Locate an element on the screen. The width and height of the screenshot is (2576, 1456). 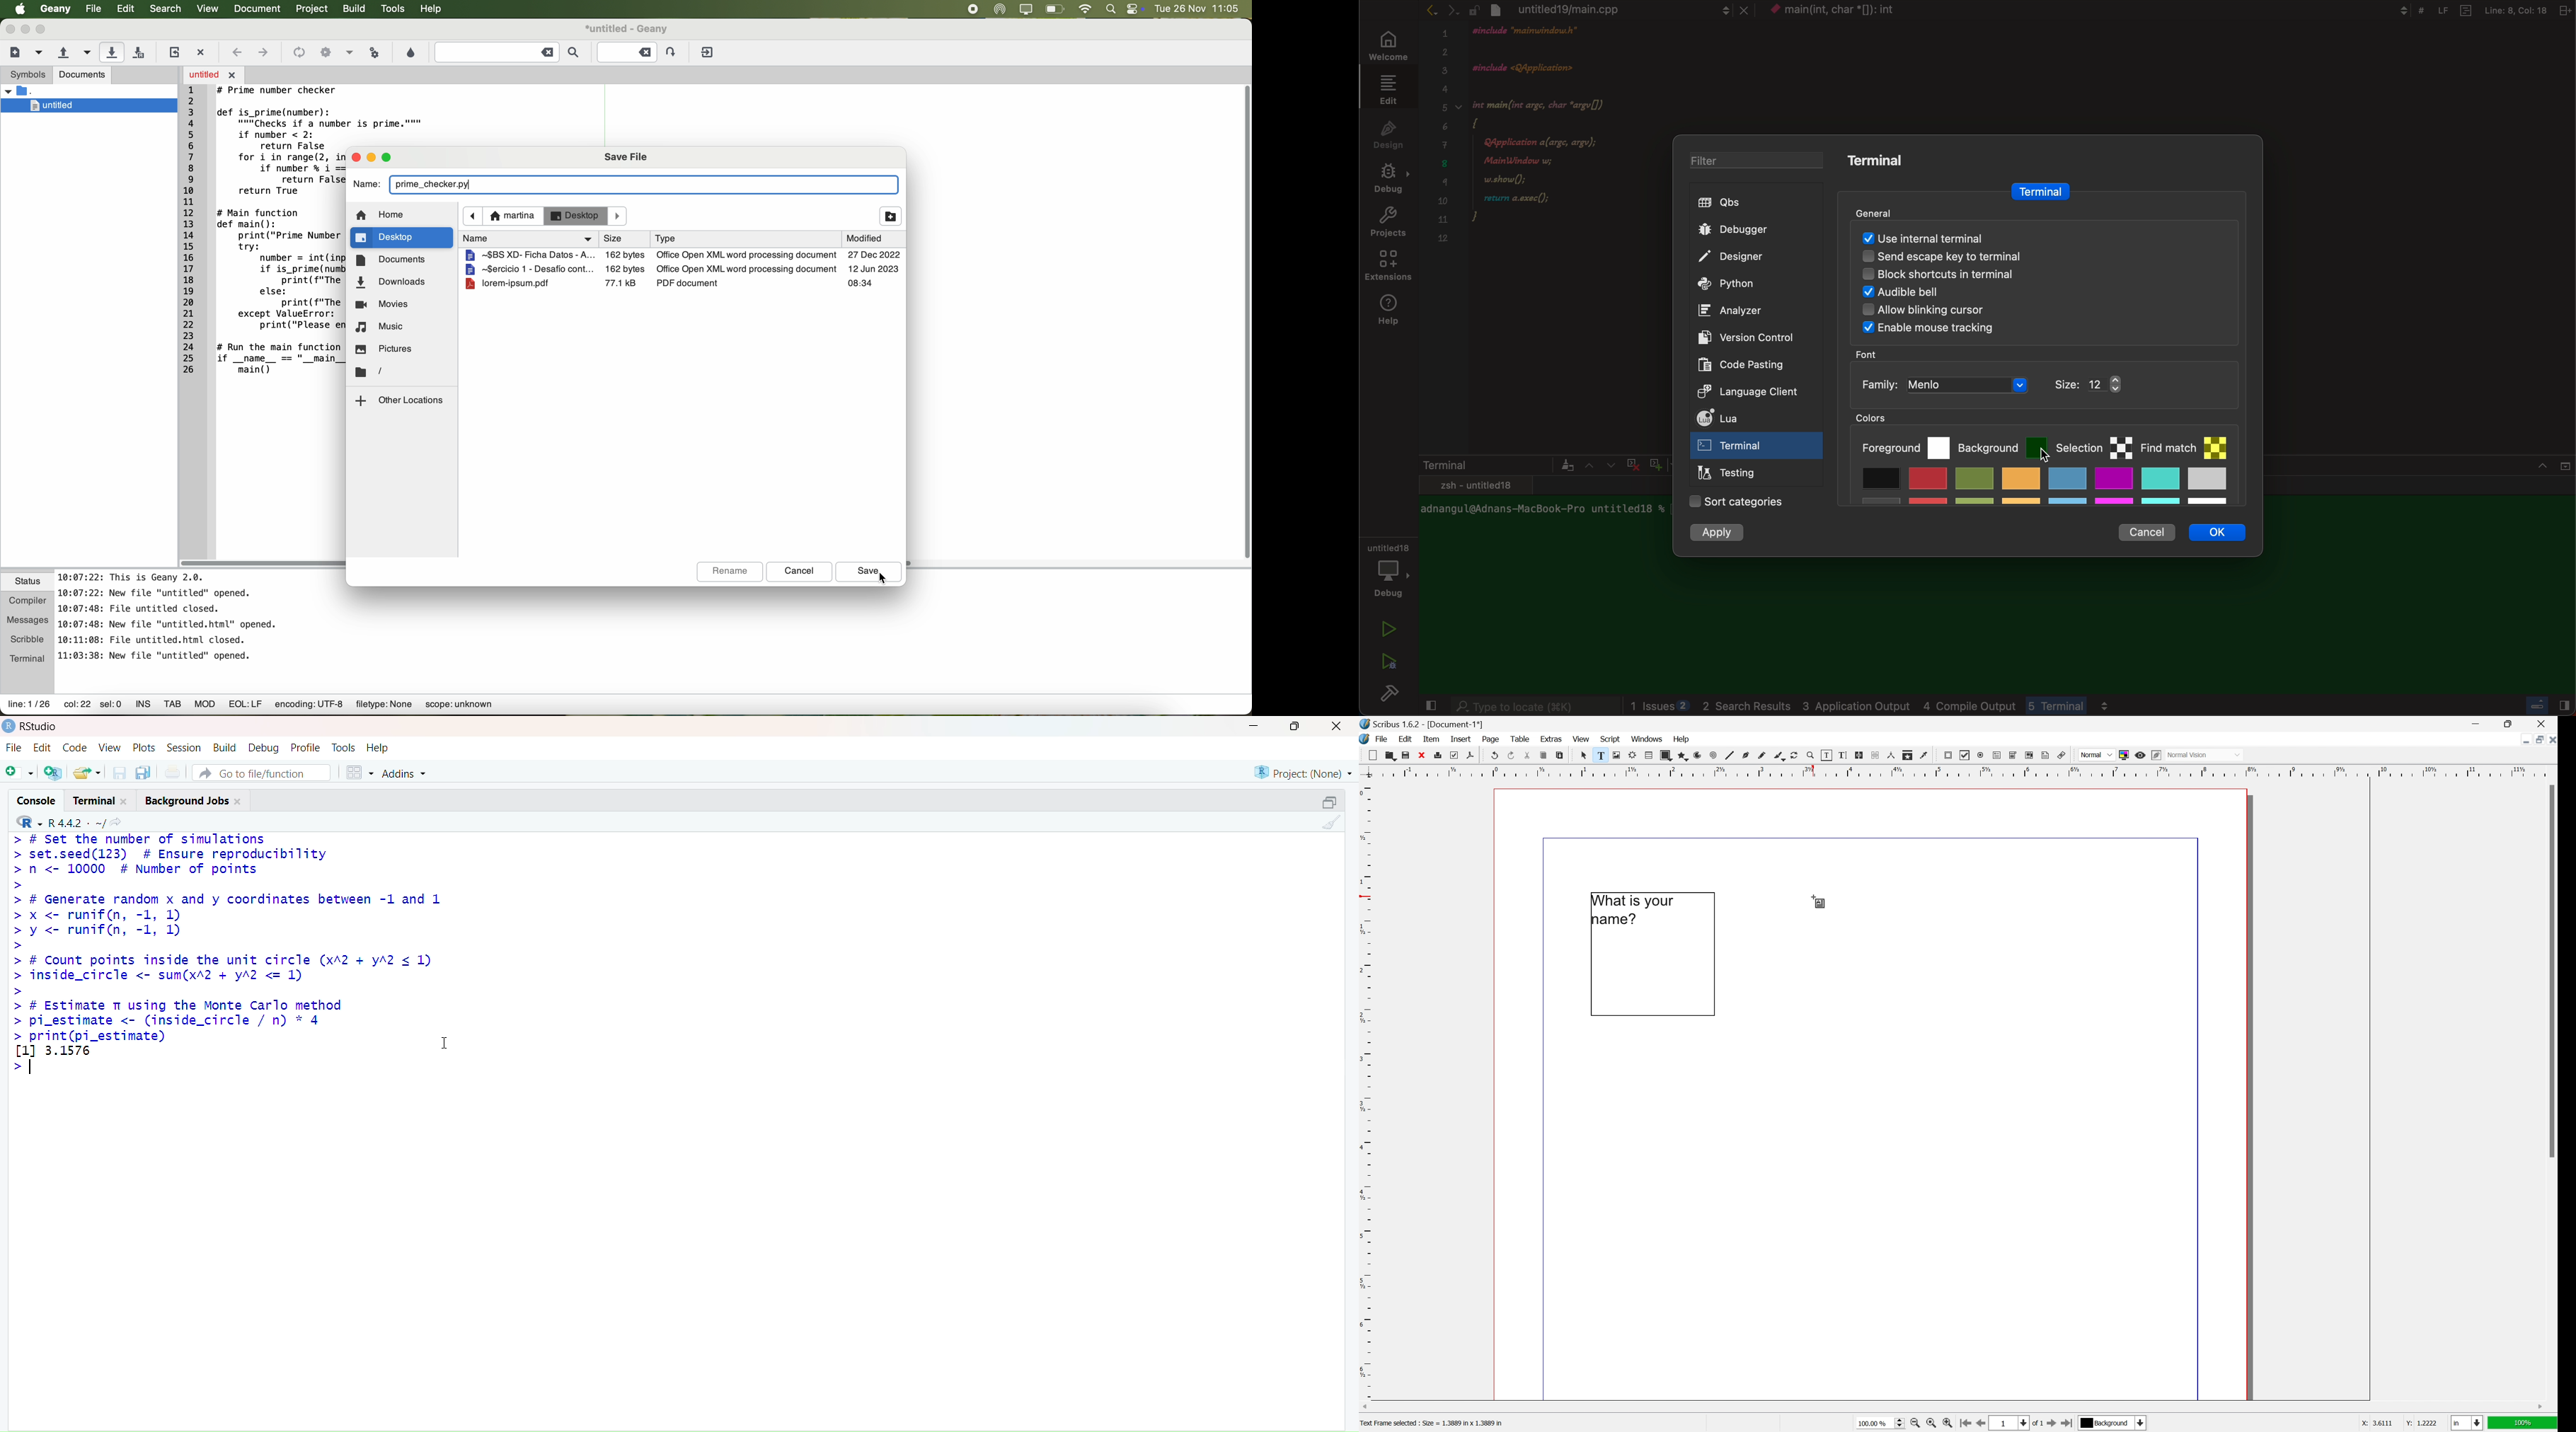
design is located at coordinates (1389, 134).